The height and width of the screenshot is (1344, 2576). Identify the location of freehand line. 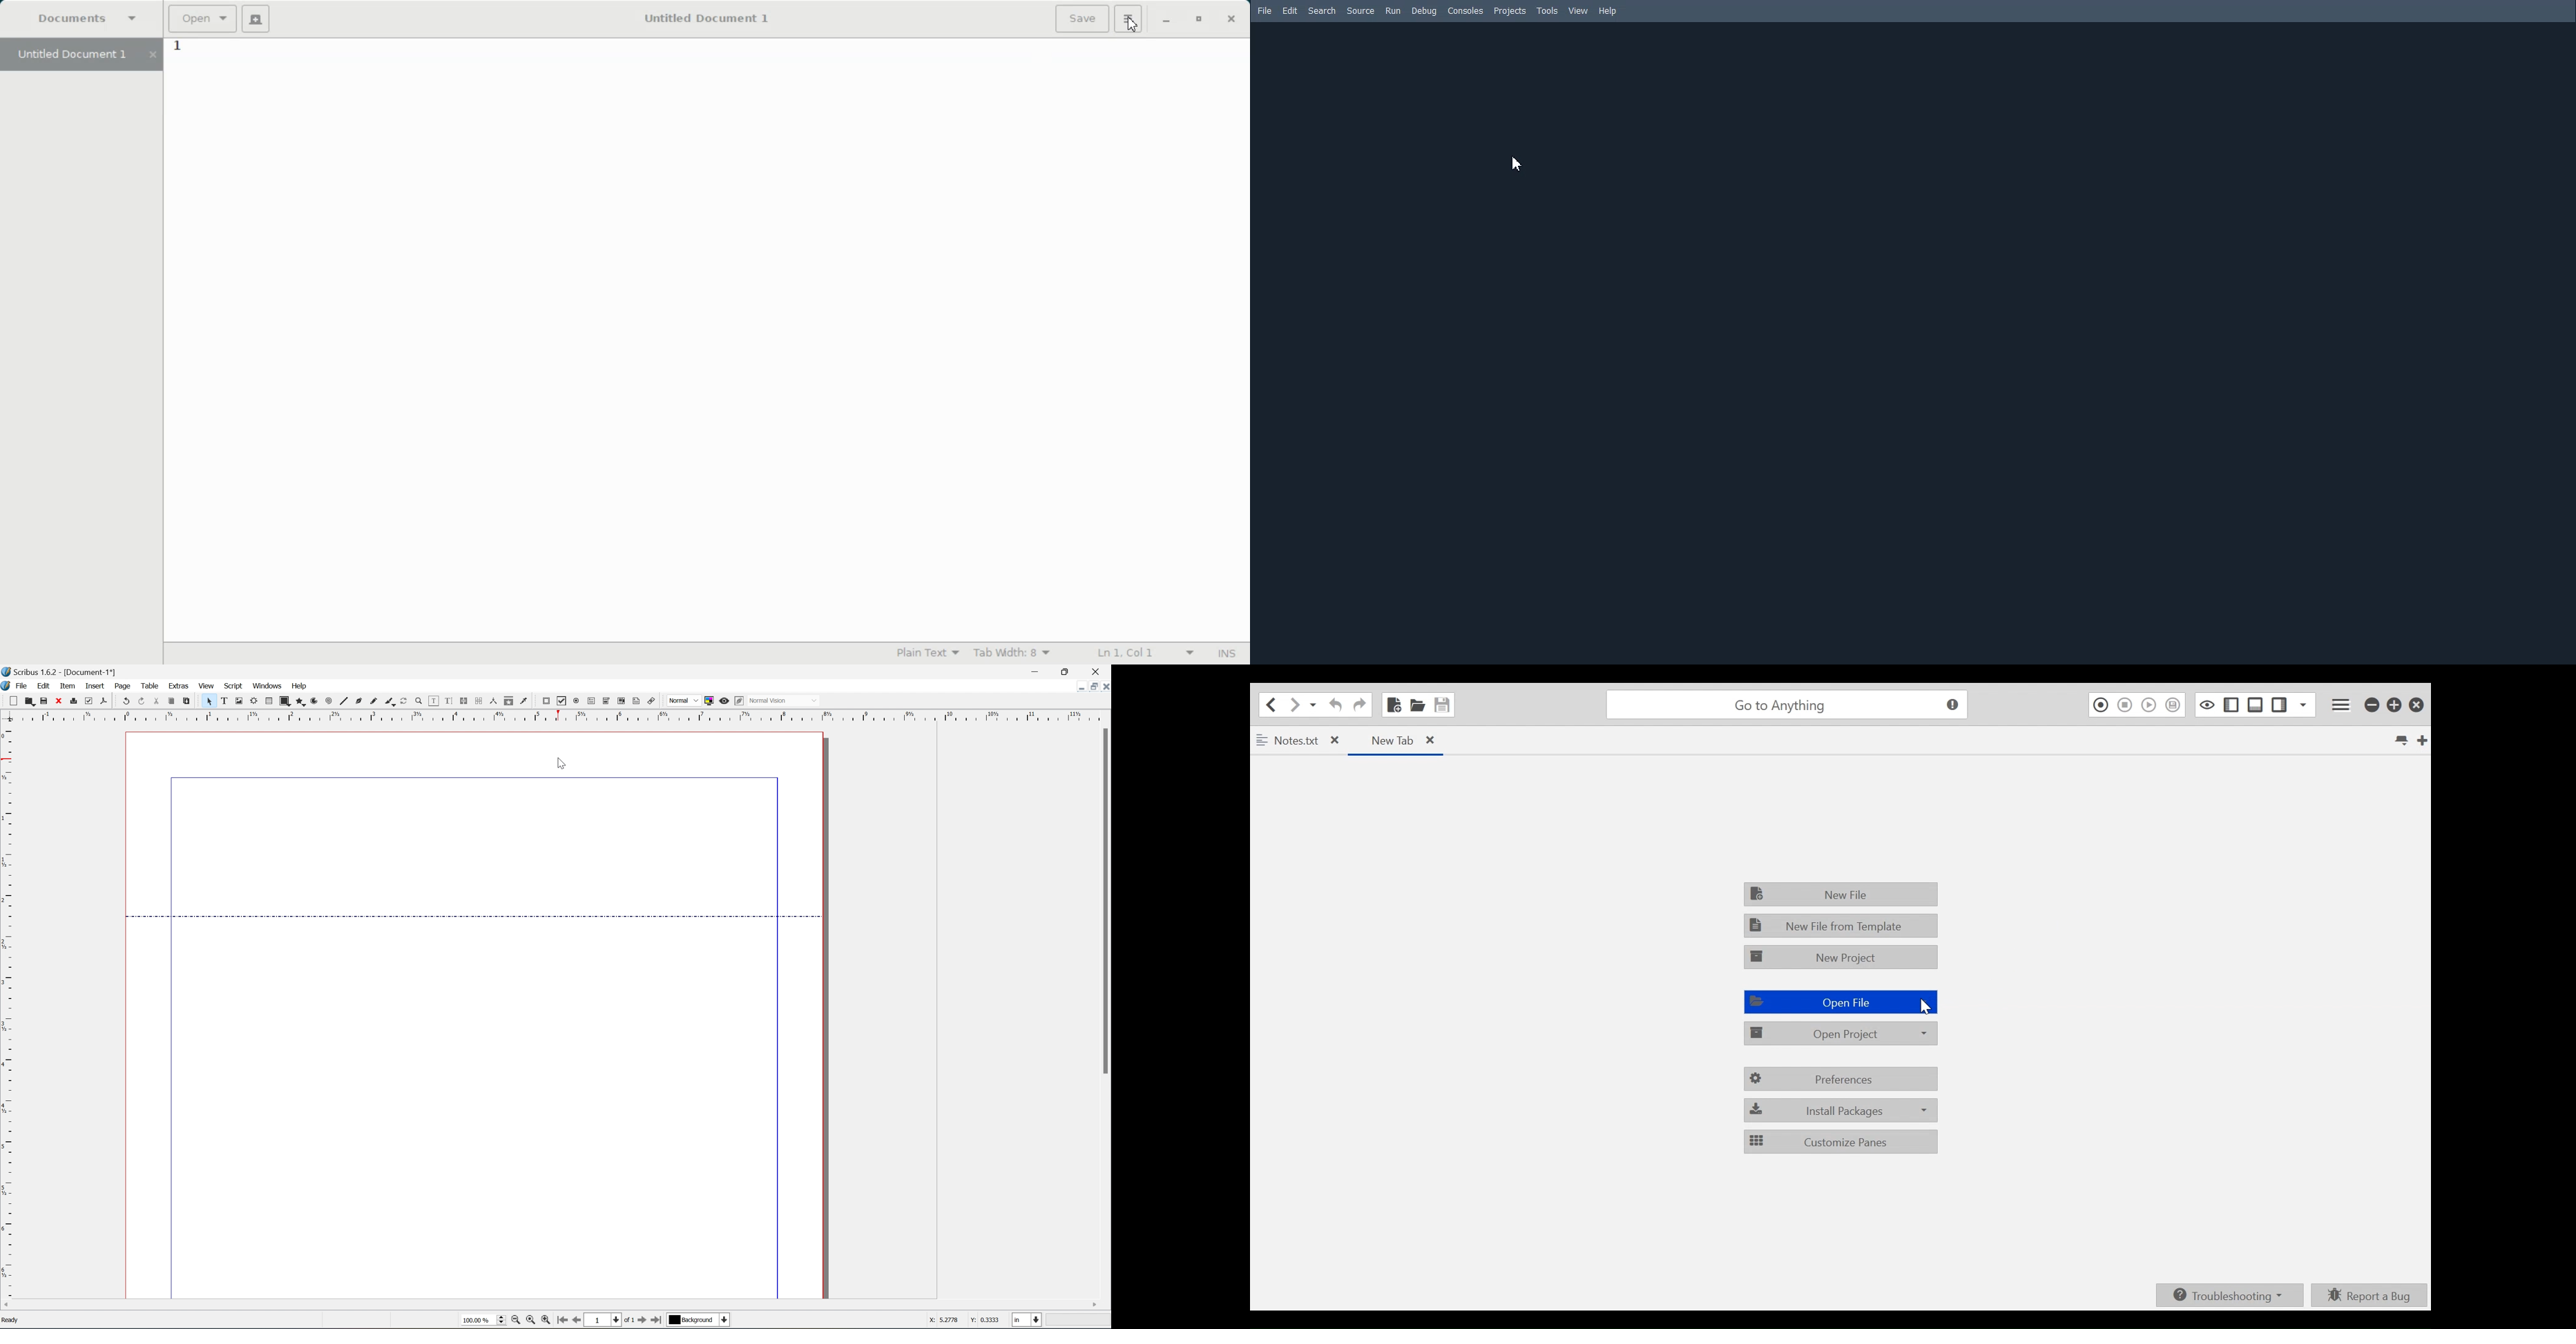
(376, 701).